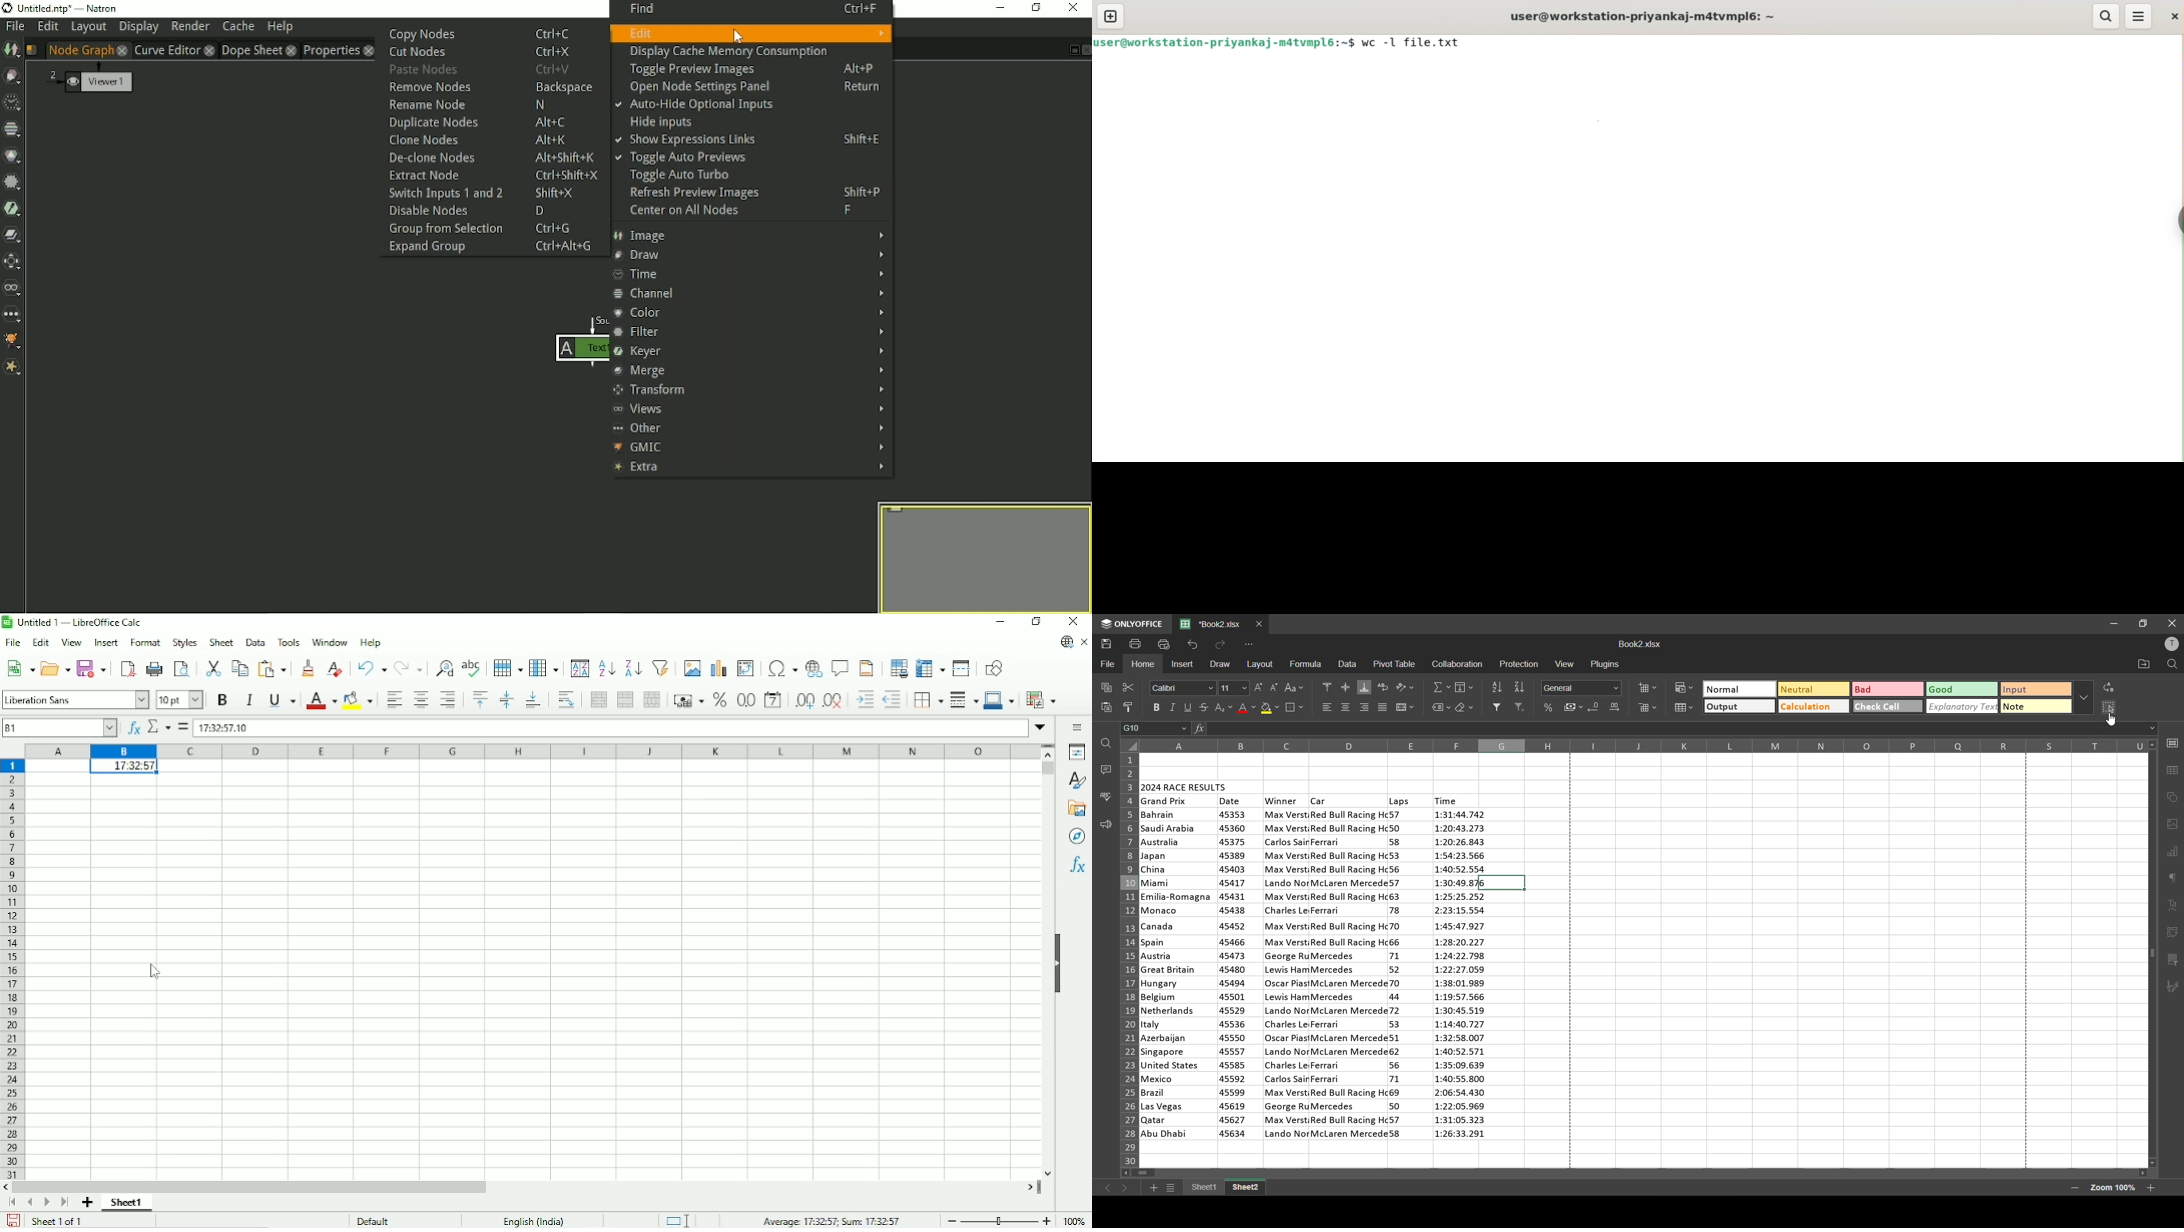 The width and height of the screenshot is (2184, 1232). Describe the element at coordinates (2167, 644) in the screenshot. I see `profile` at that location.